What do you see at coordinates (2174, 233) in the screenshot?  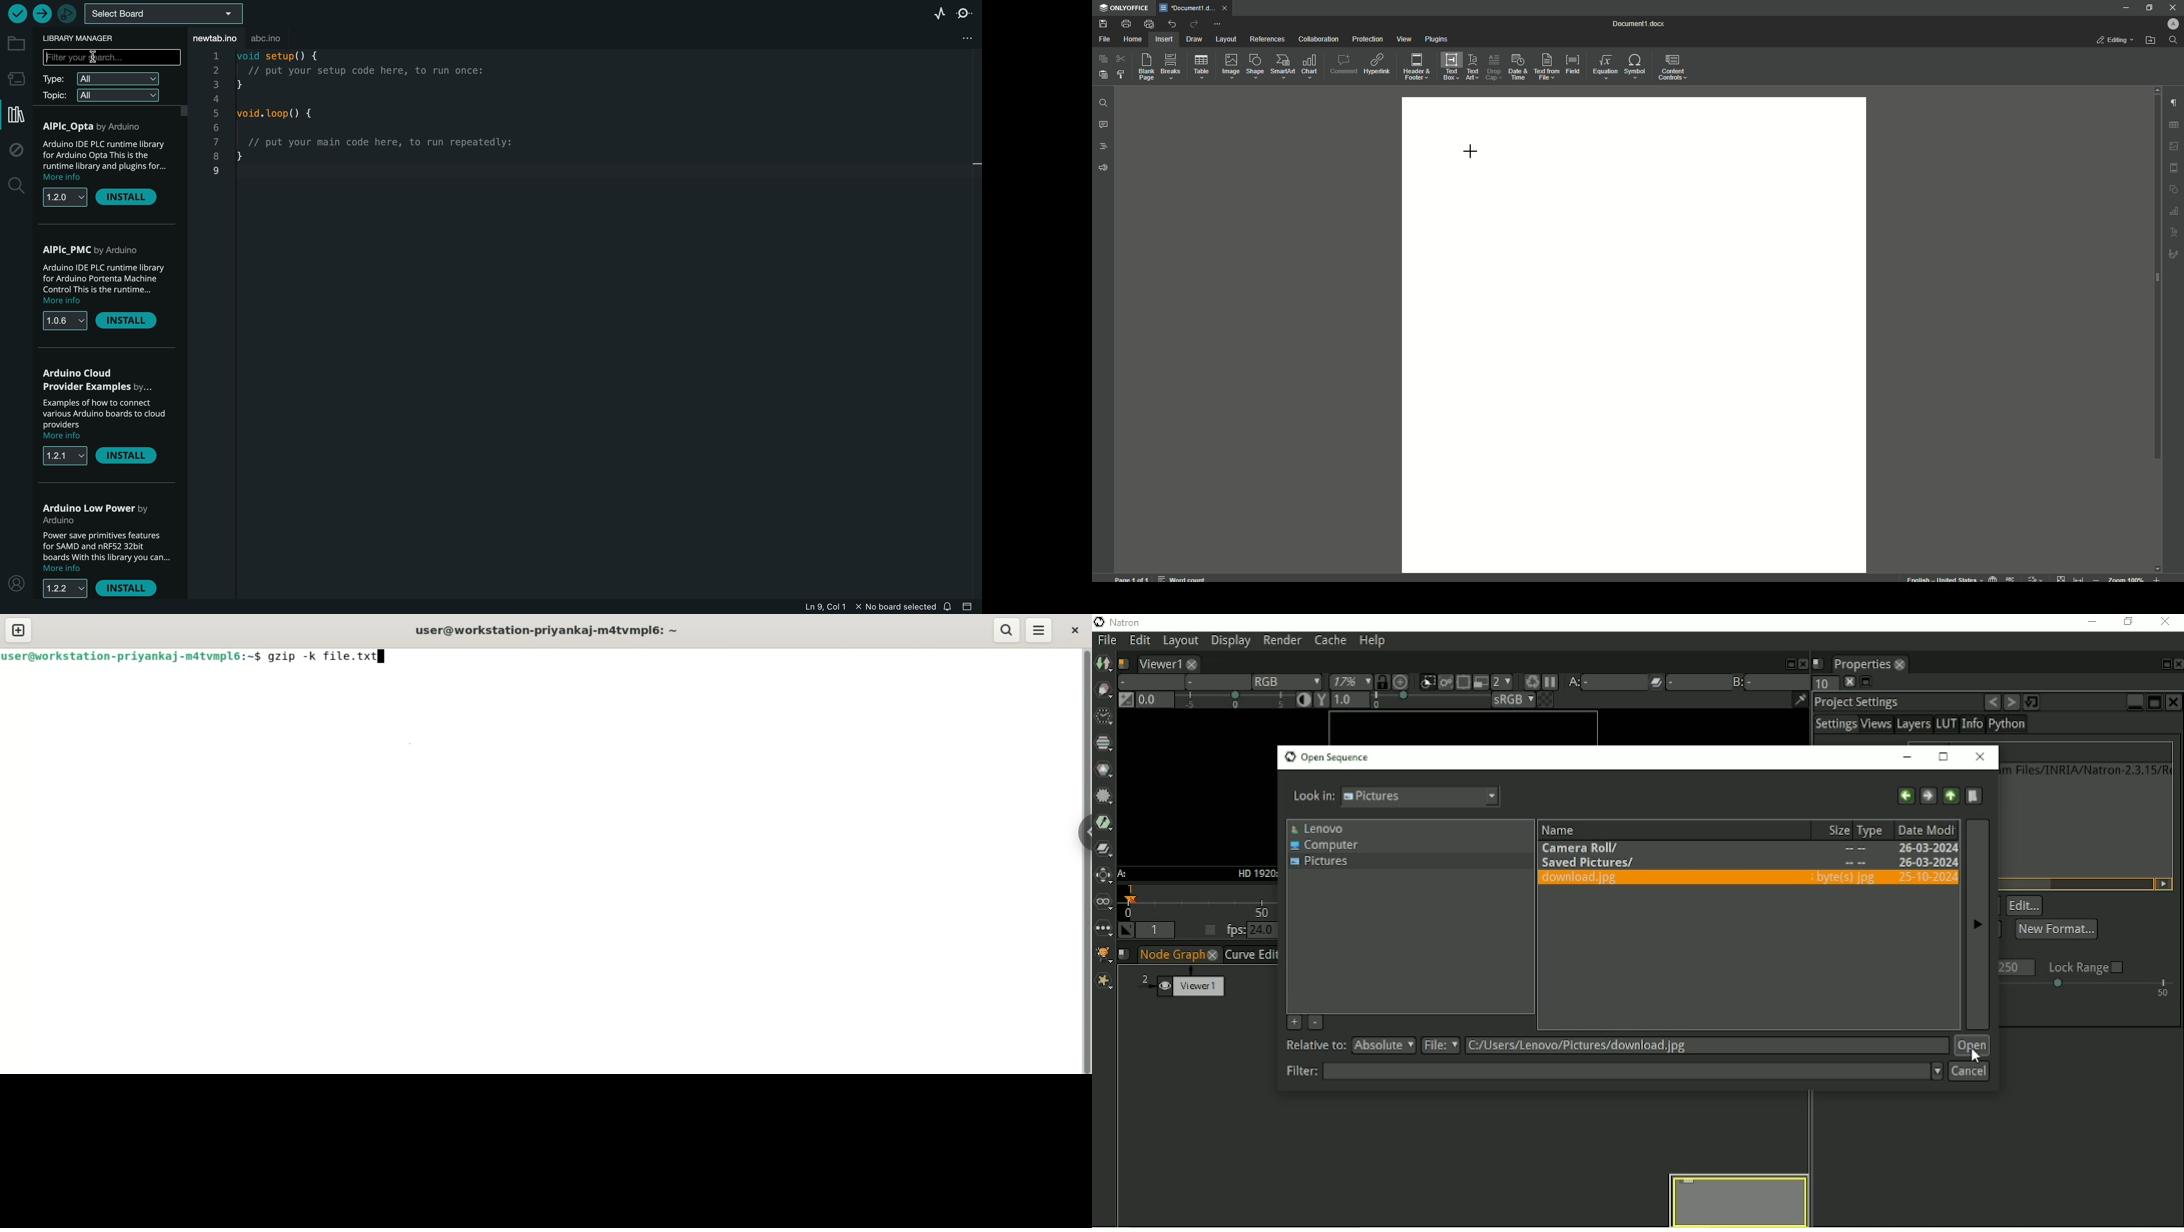 I see `text art` at bounding box center [2174, 233].